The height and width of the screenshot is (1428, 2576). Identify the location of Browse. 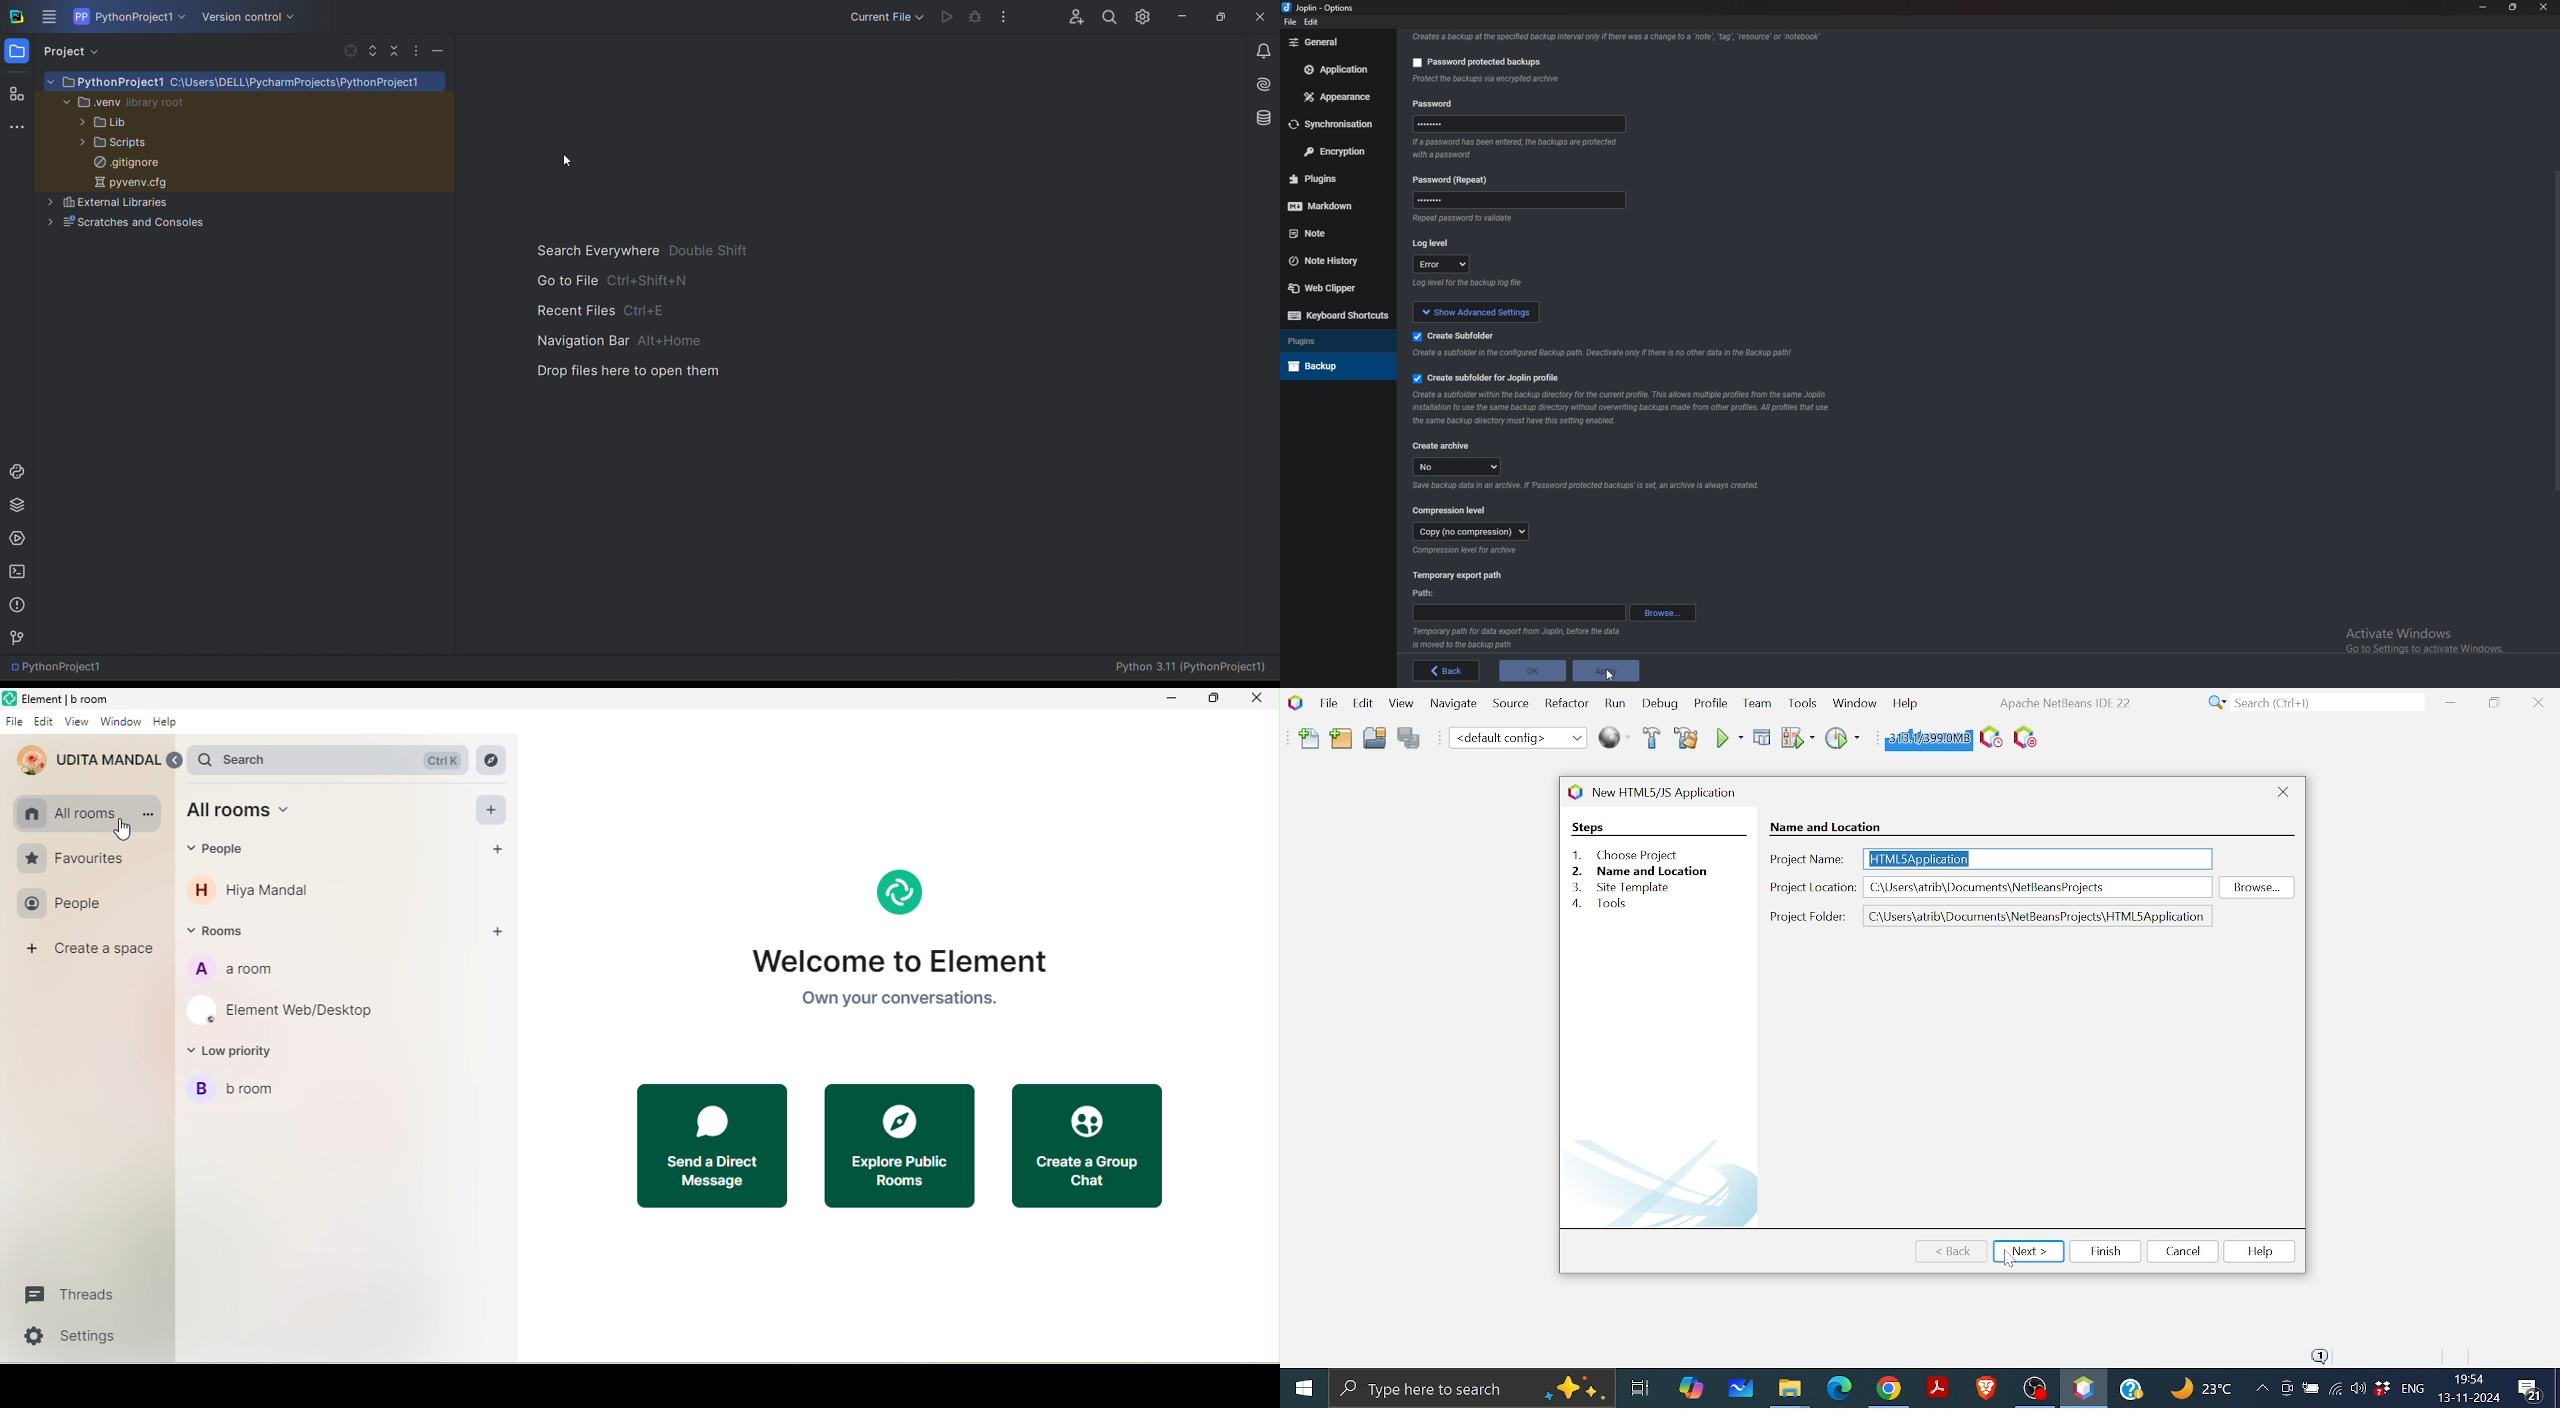
(1662, 613).